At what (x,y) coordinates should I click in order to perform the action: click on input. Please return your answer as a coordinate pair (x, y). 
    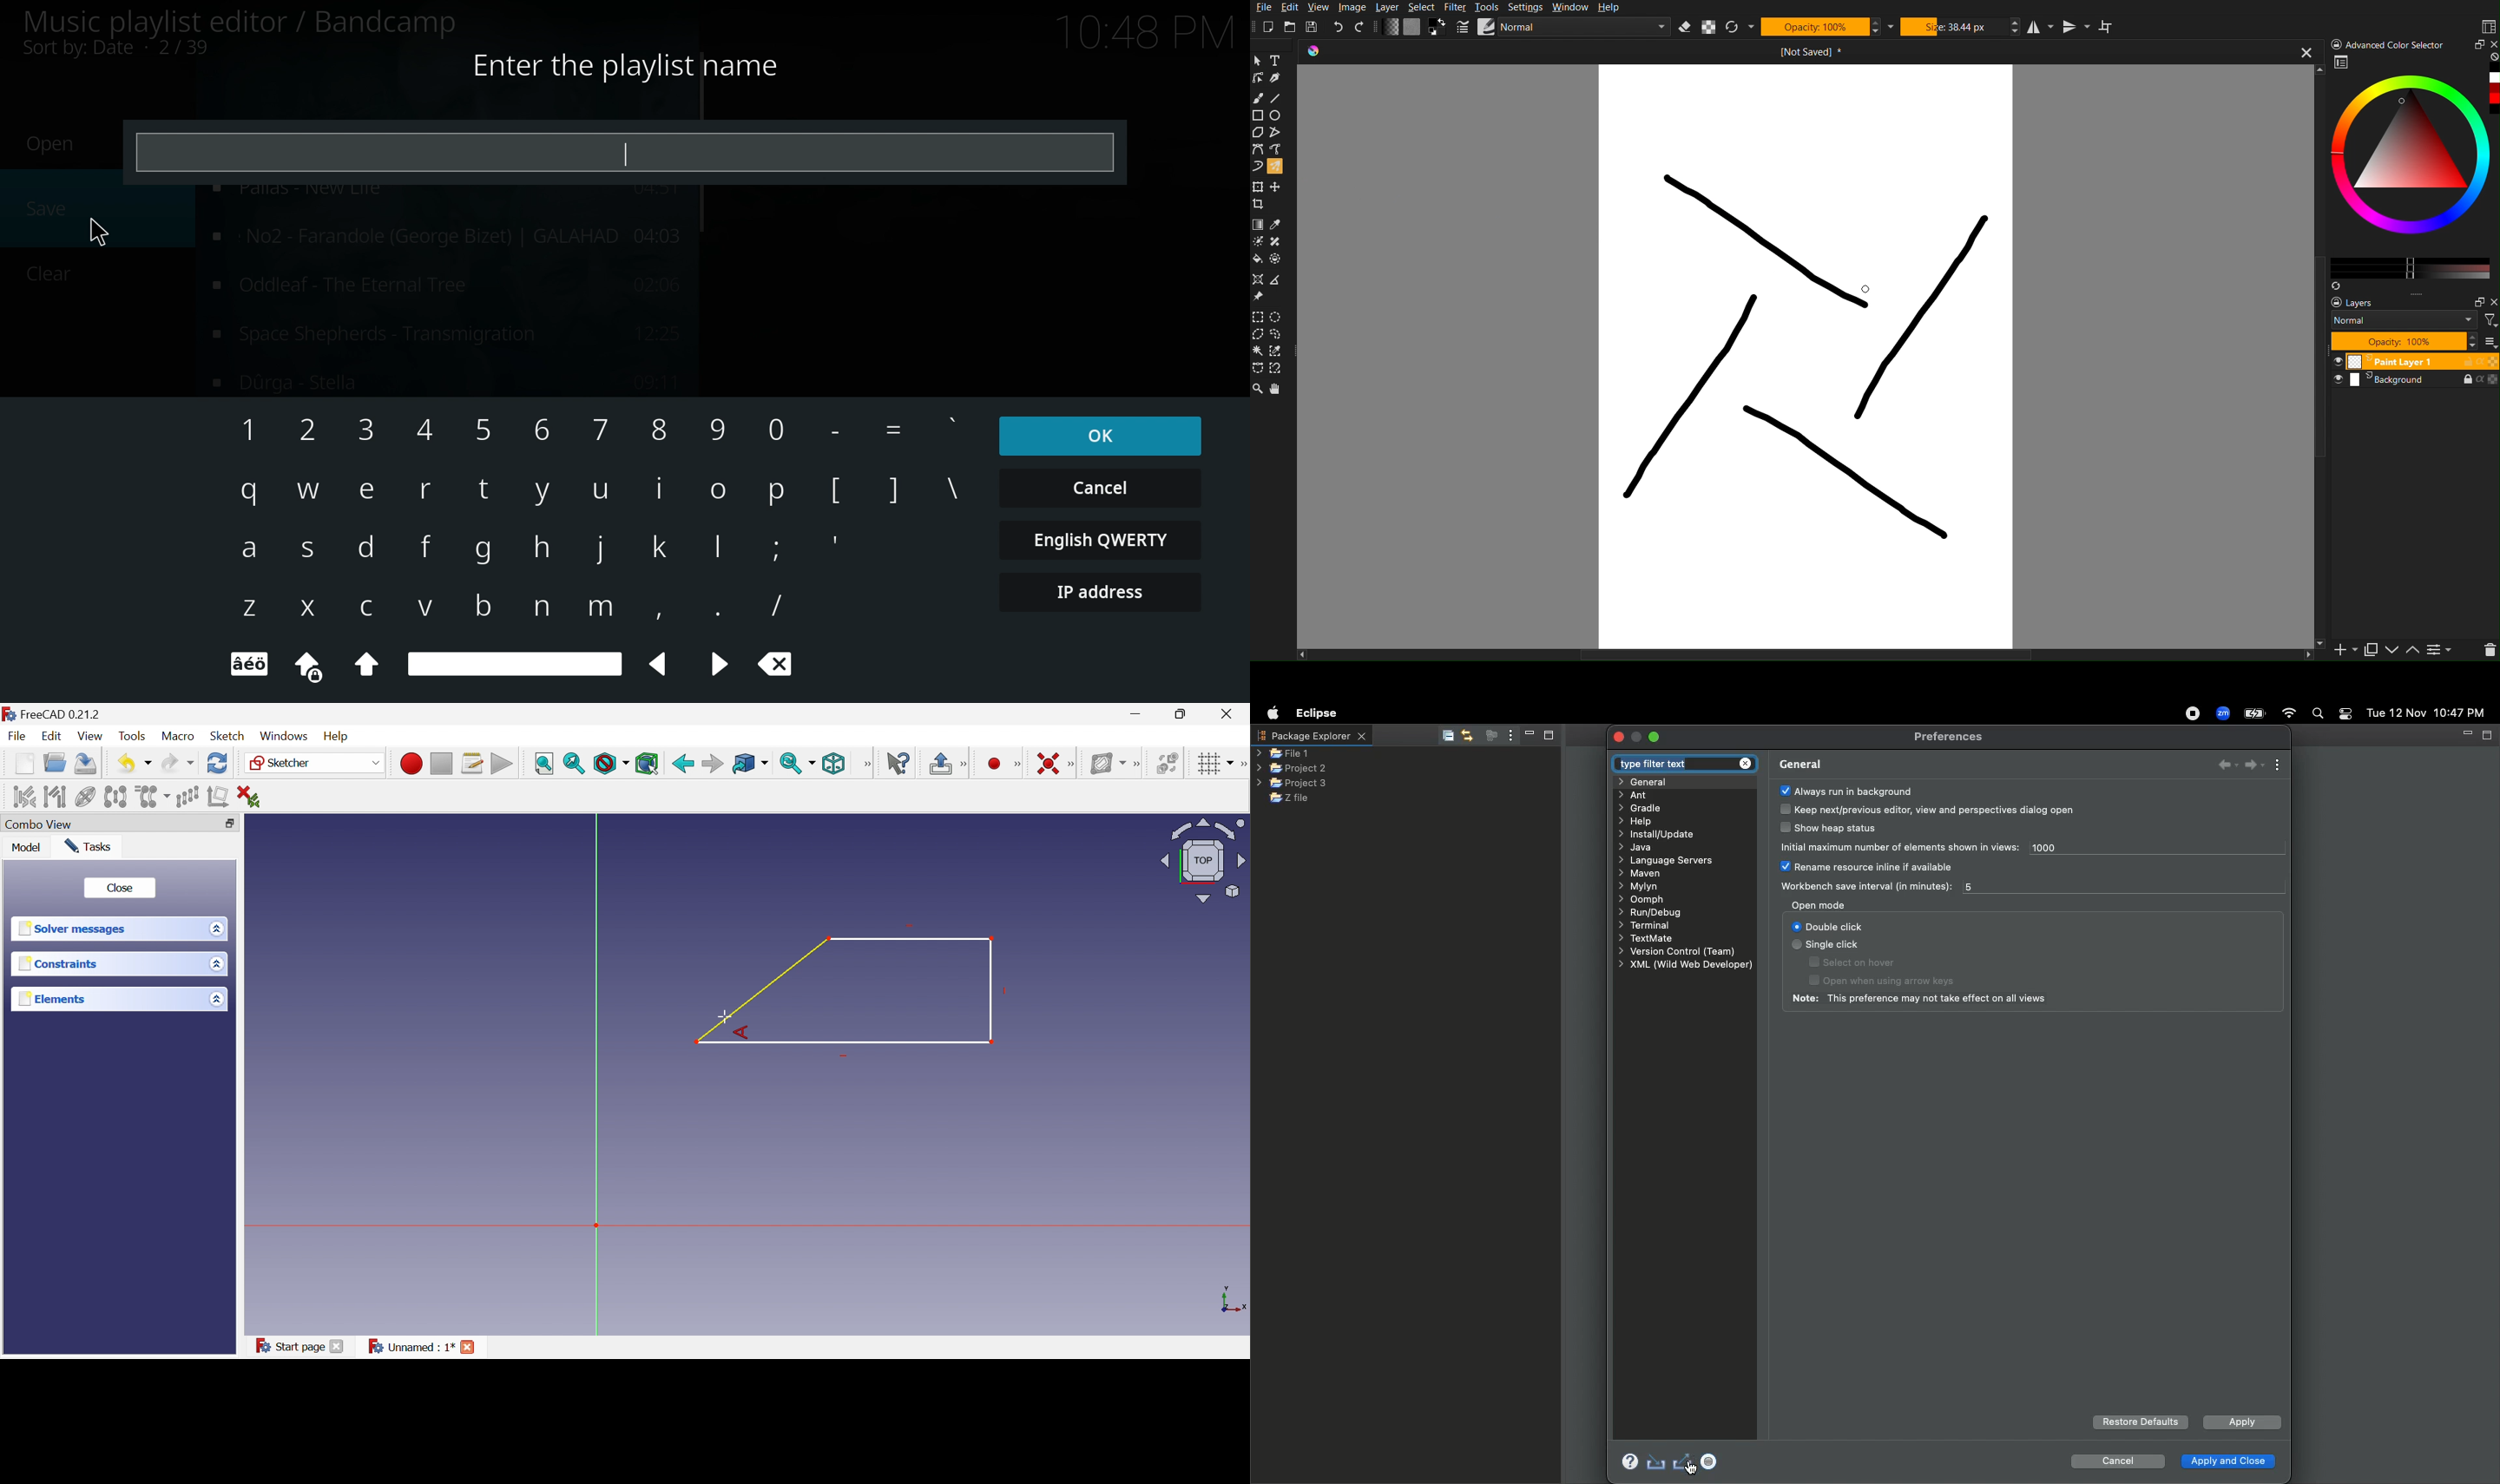
    Looking at the image, I should click on (626, 153).